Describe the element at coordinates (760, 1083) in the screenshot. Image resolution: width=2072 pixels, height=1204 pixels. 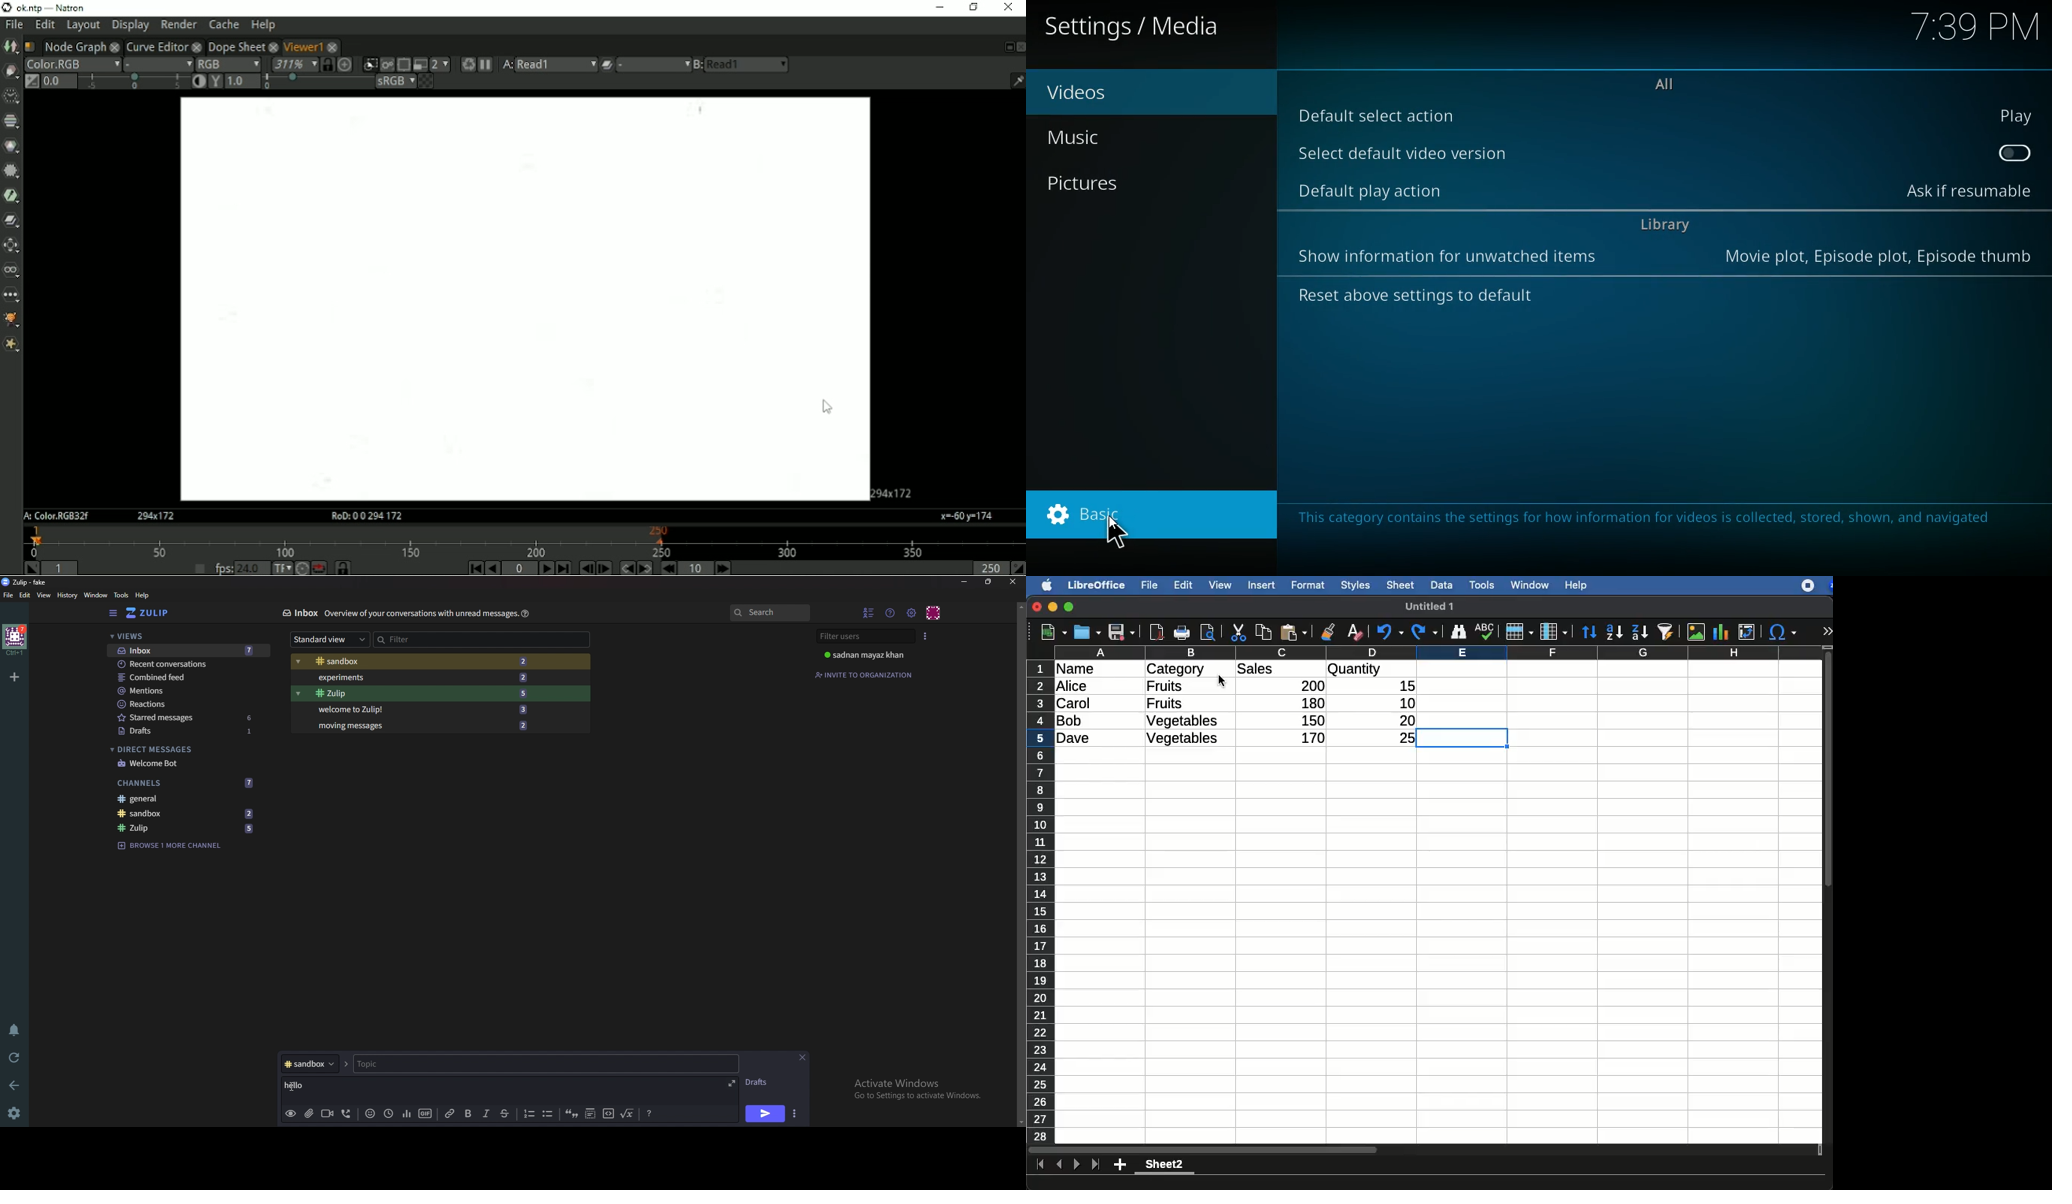
I see `Drafts` at that location.